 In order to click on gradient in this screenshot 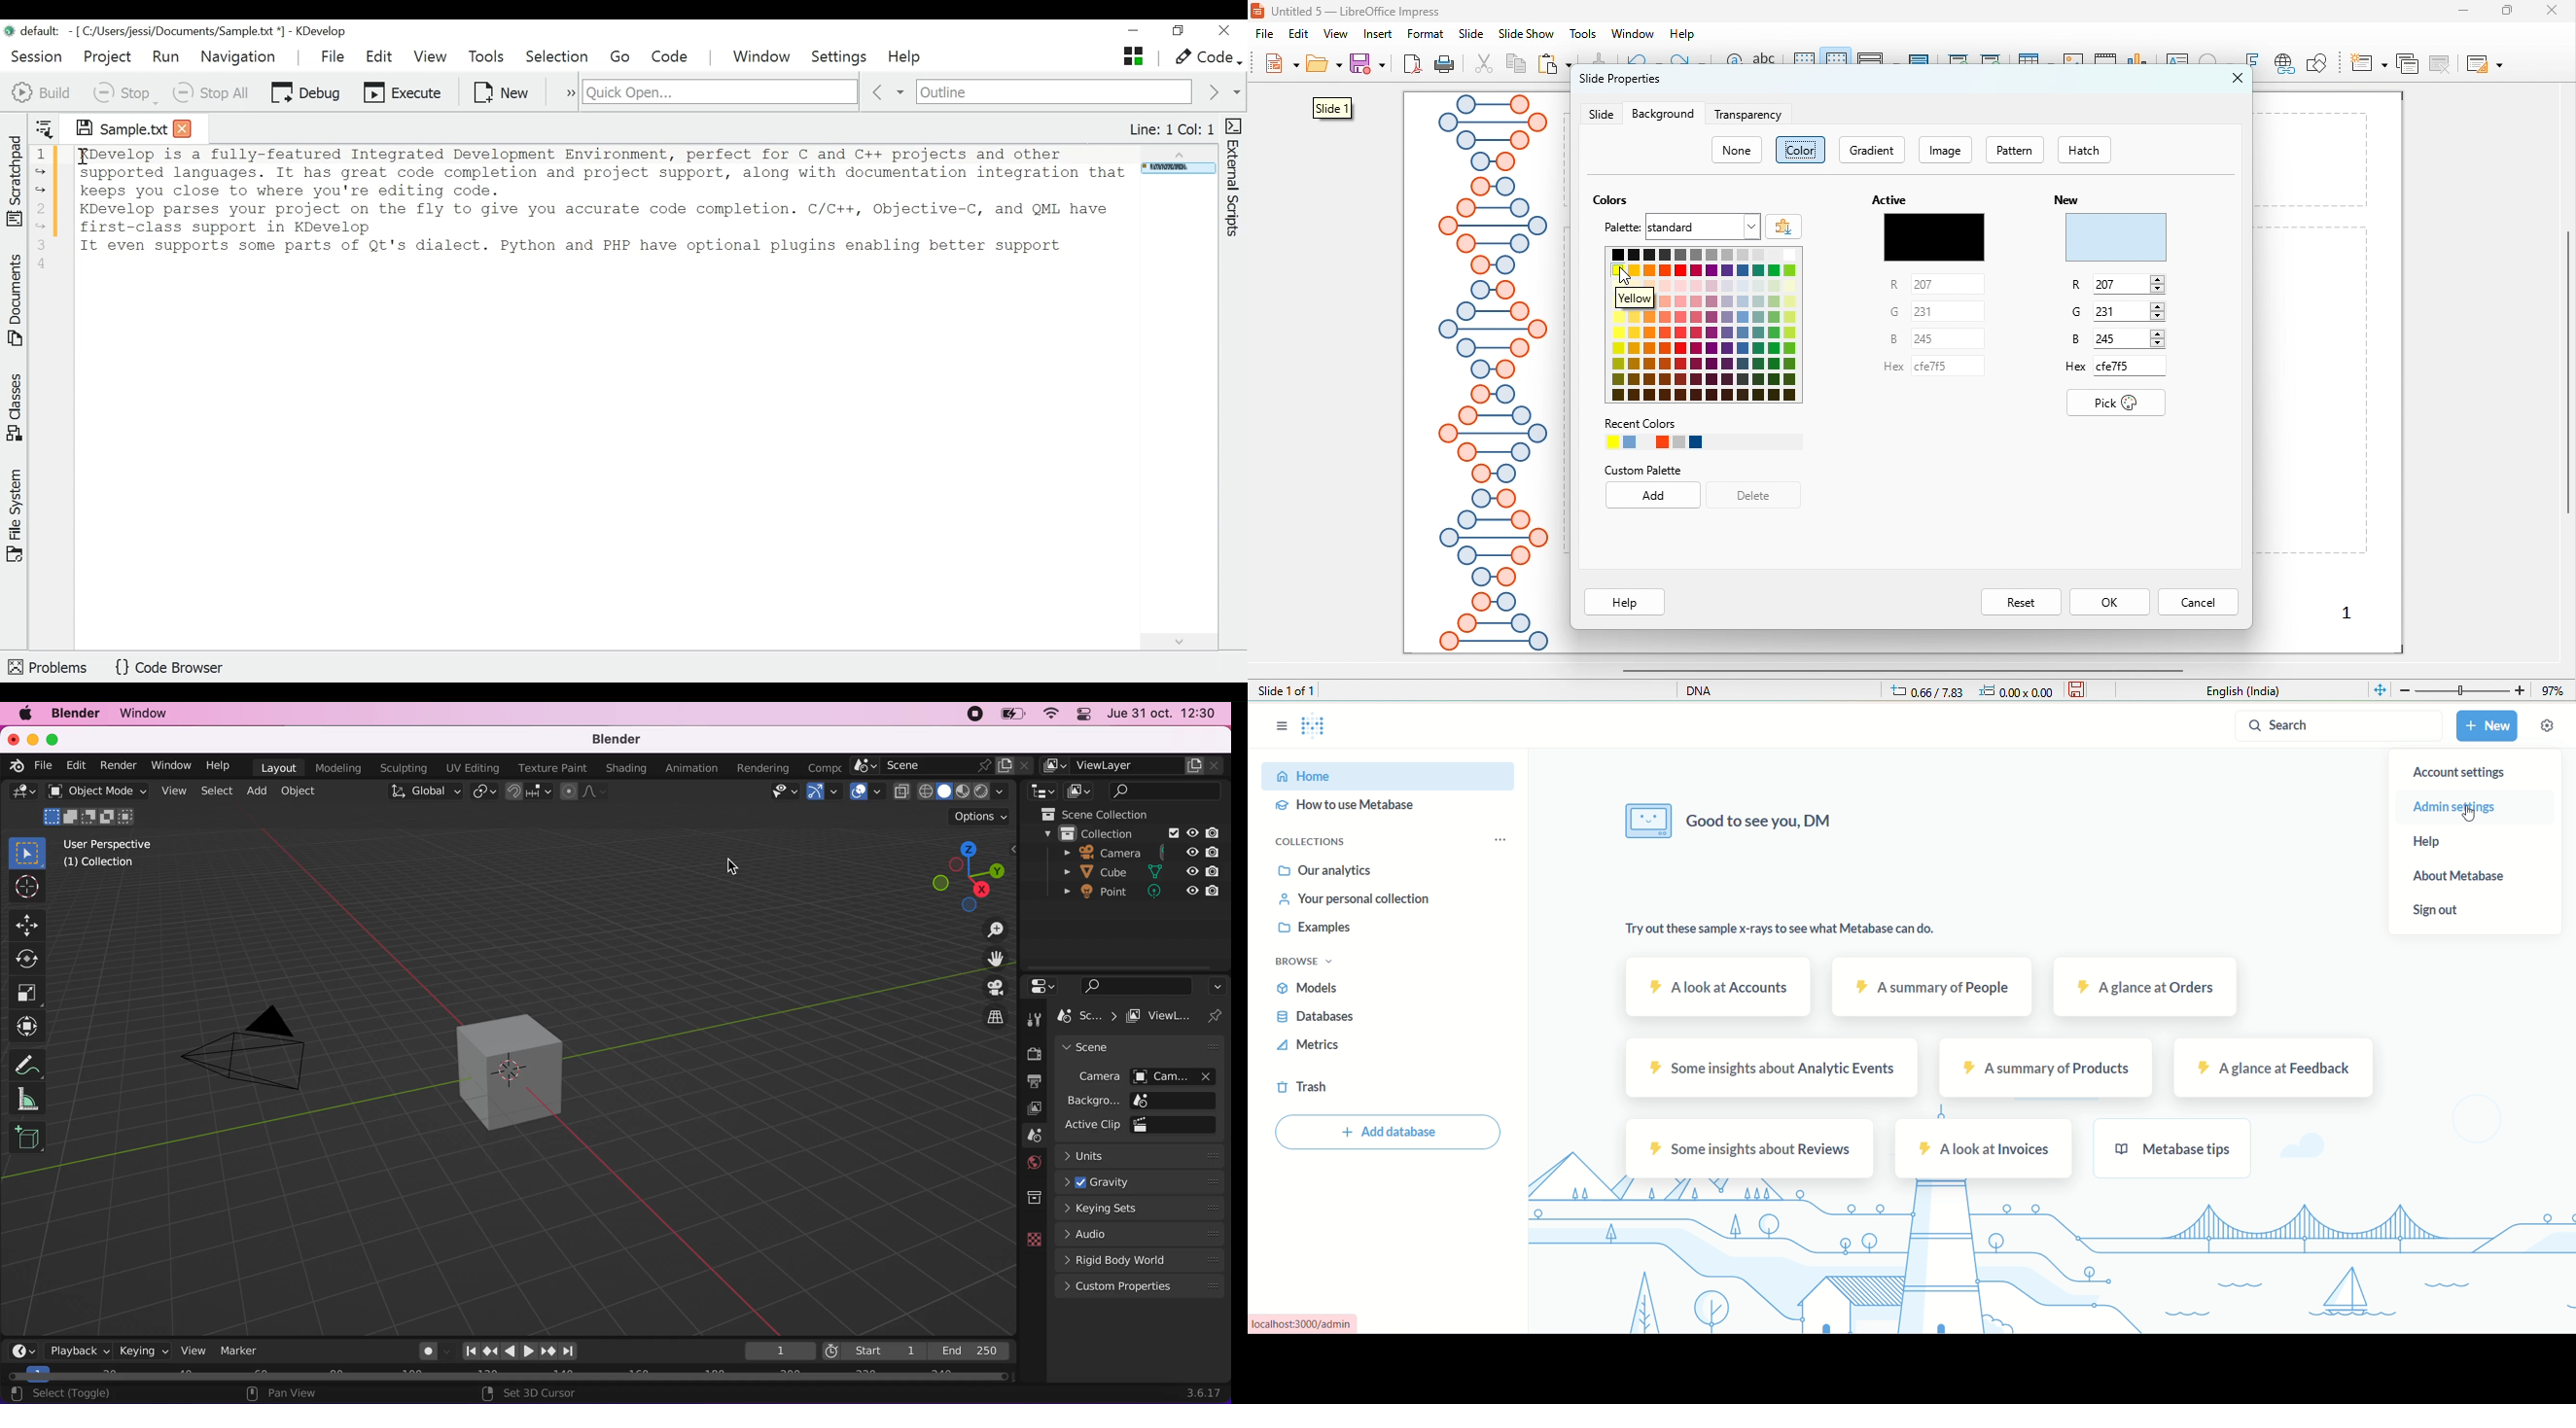, I will do `click(1873, 150)`.